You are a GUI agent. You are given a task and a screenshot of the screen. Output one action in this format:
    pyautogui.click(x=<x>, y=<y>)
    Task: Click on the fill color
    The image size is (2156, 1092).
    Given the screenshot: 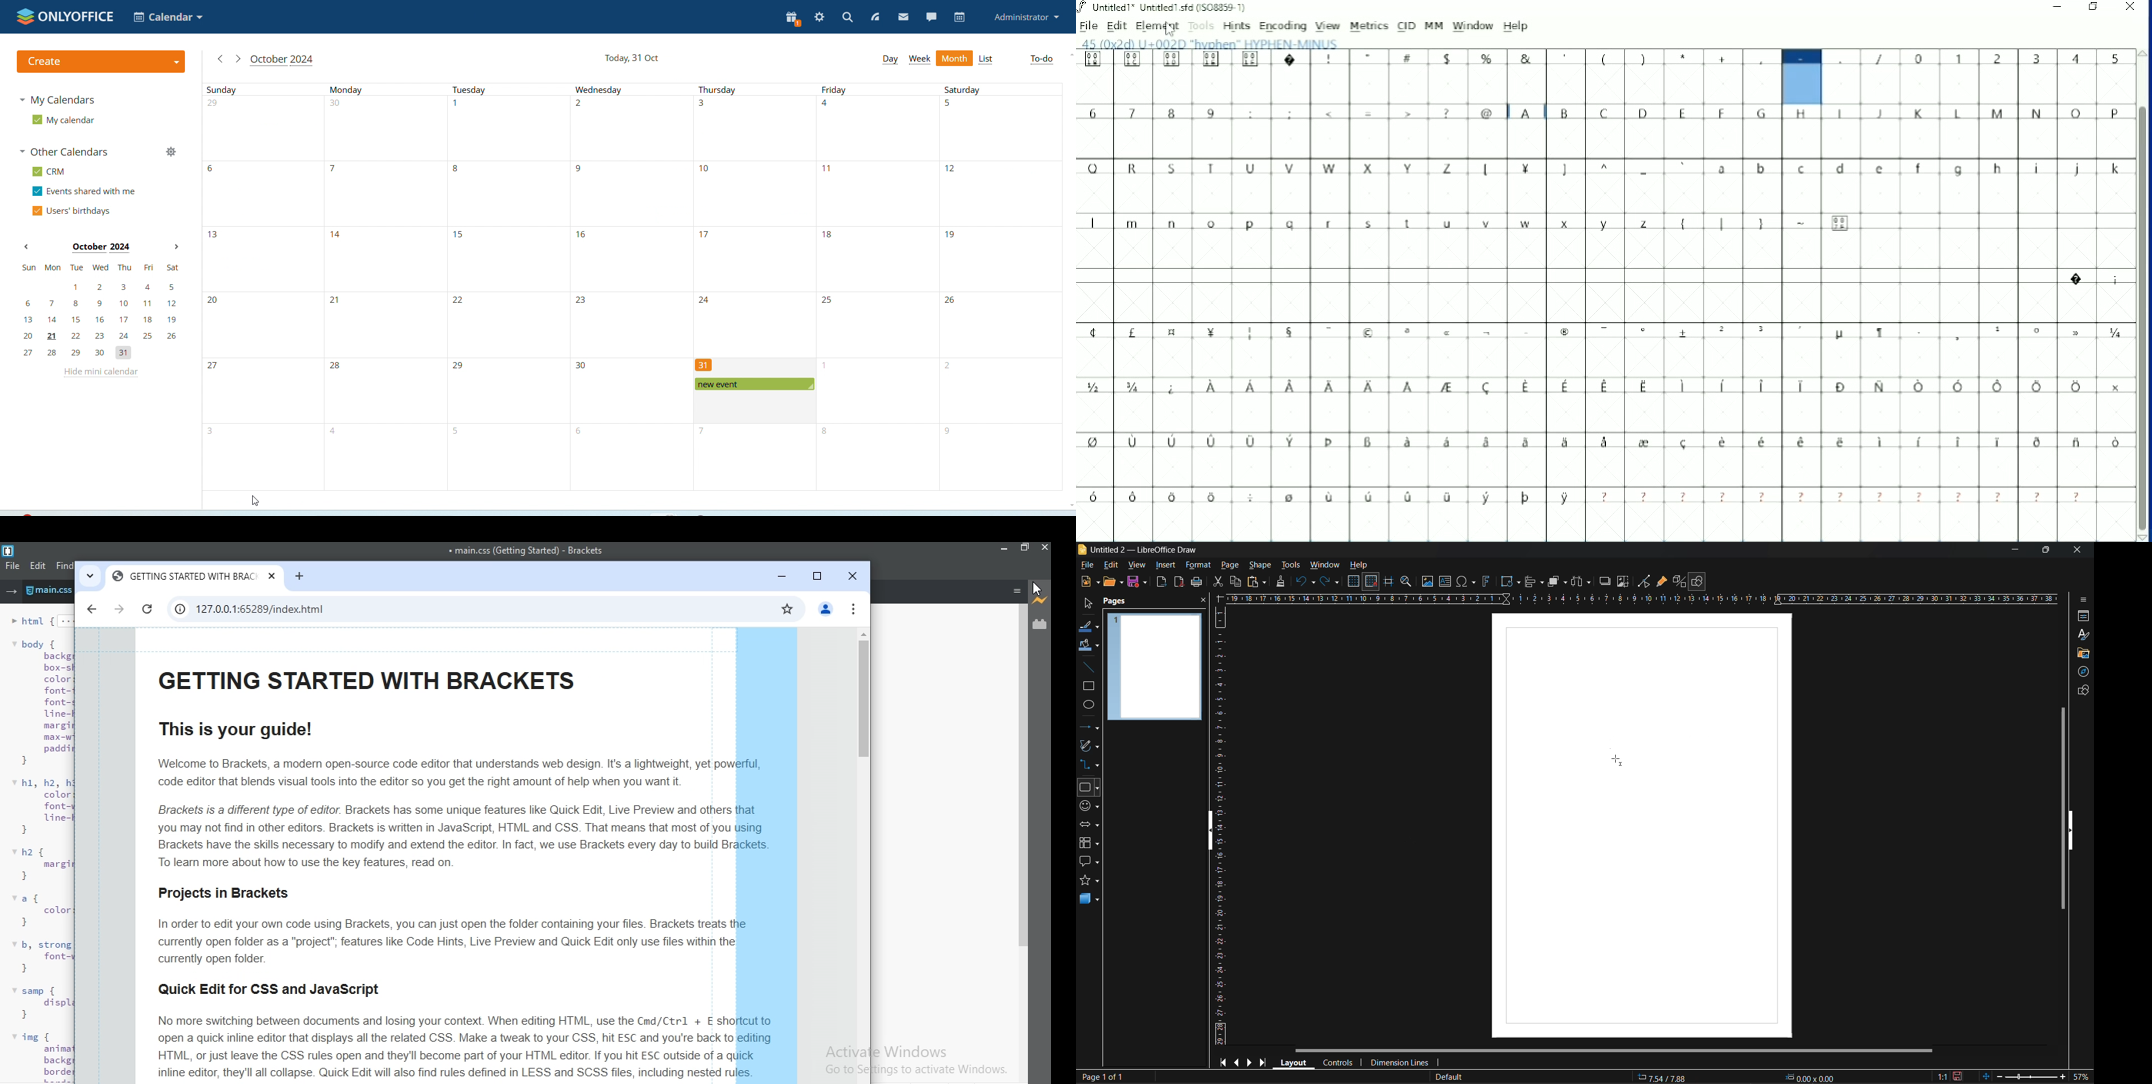 What is the action you would take?
    pyautogui.click(x=1089, y=645)
    